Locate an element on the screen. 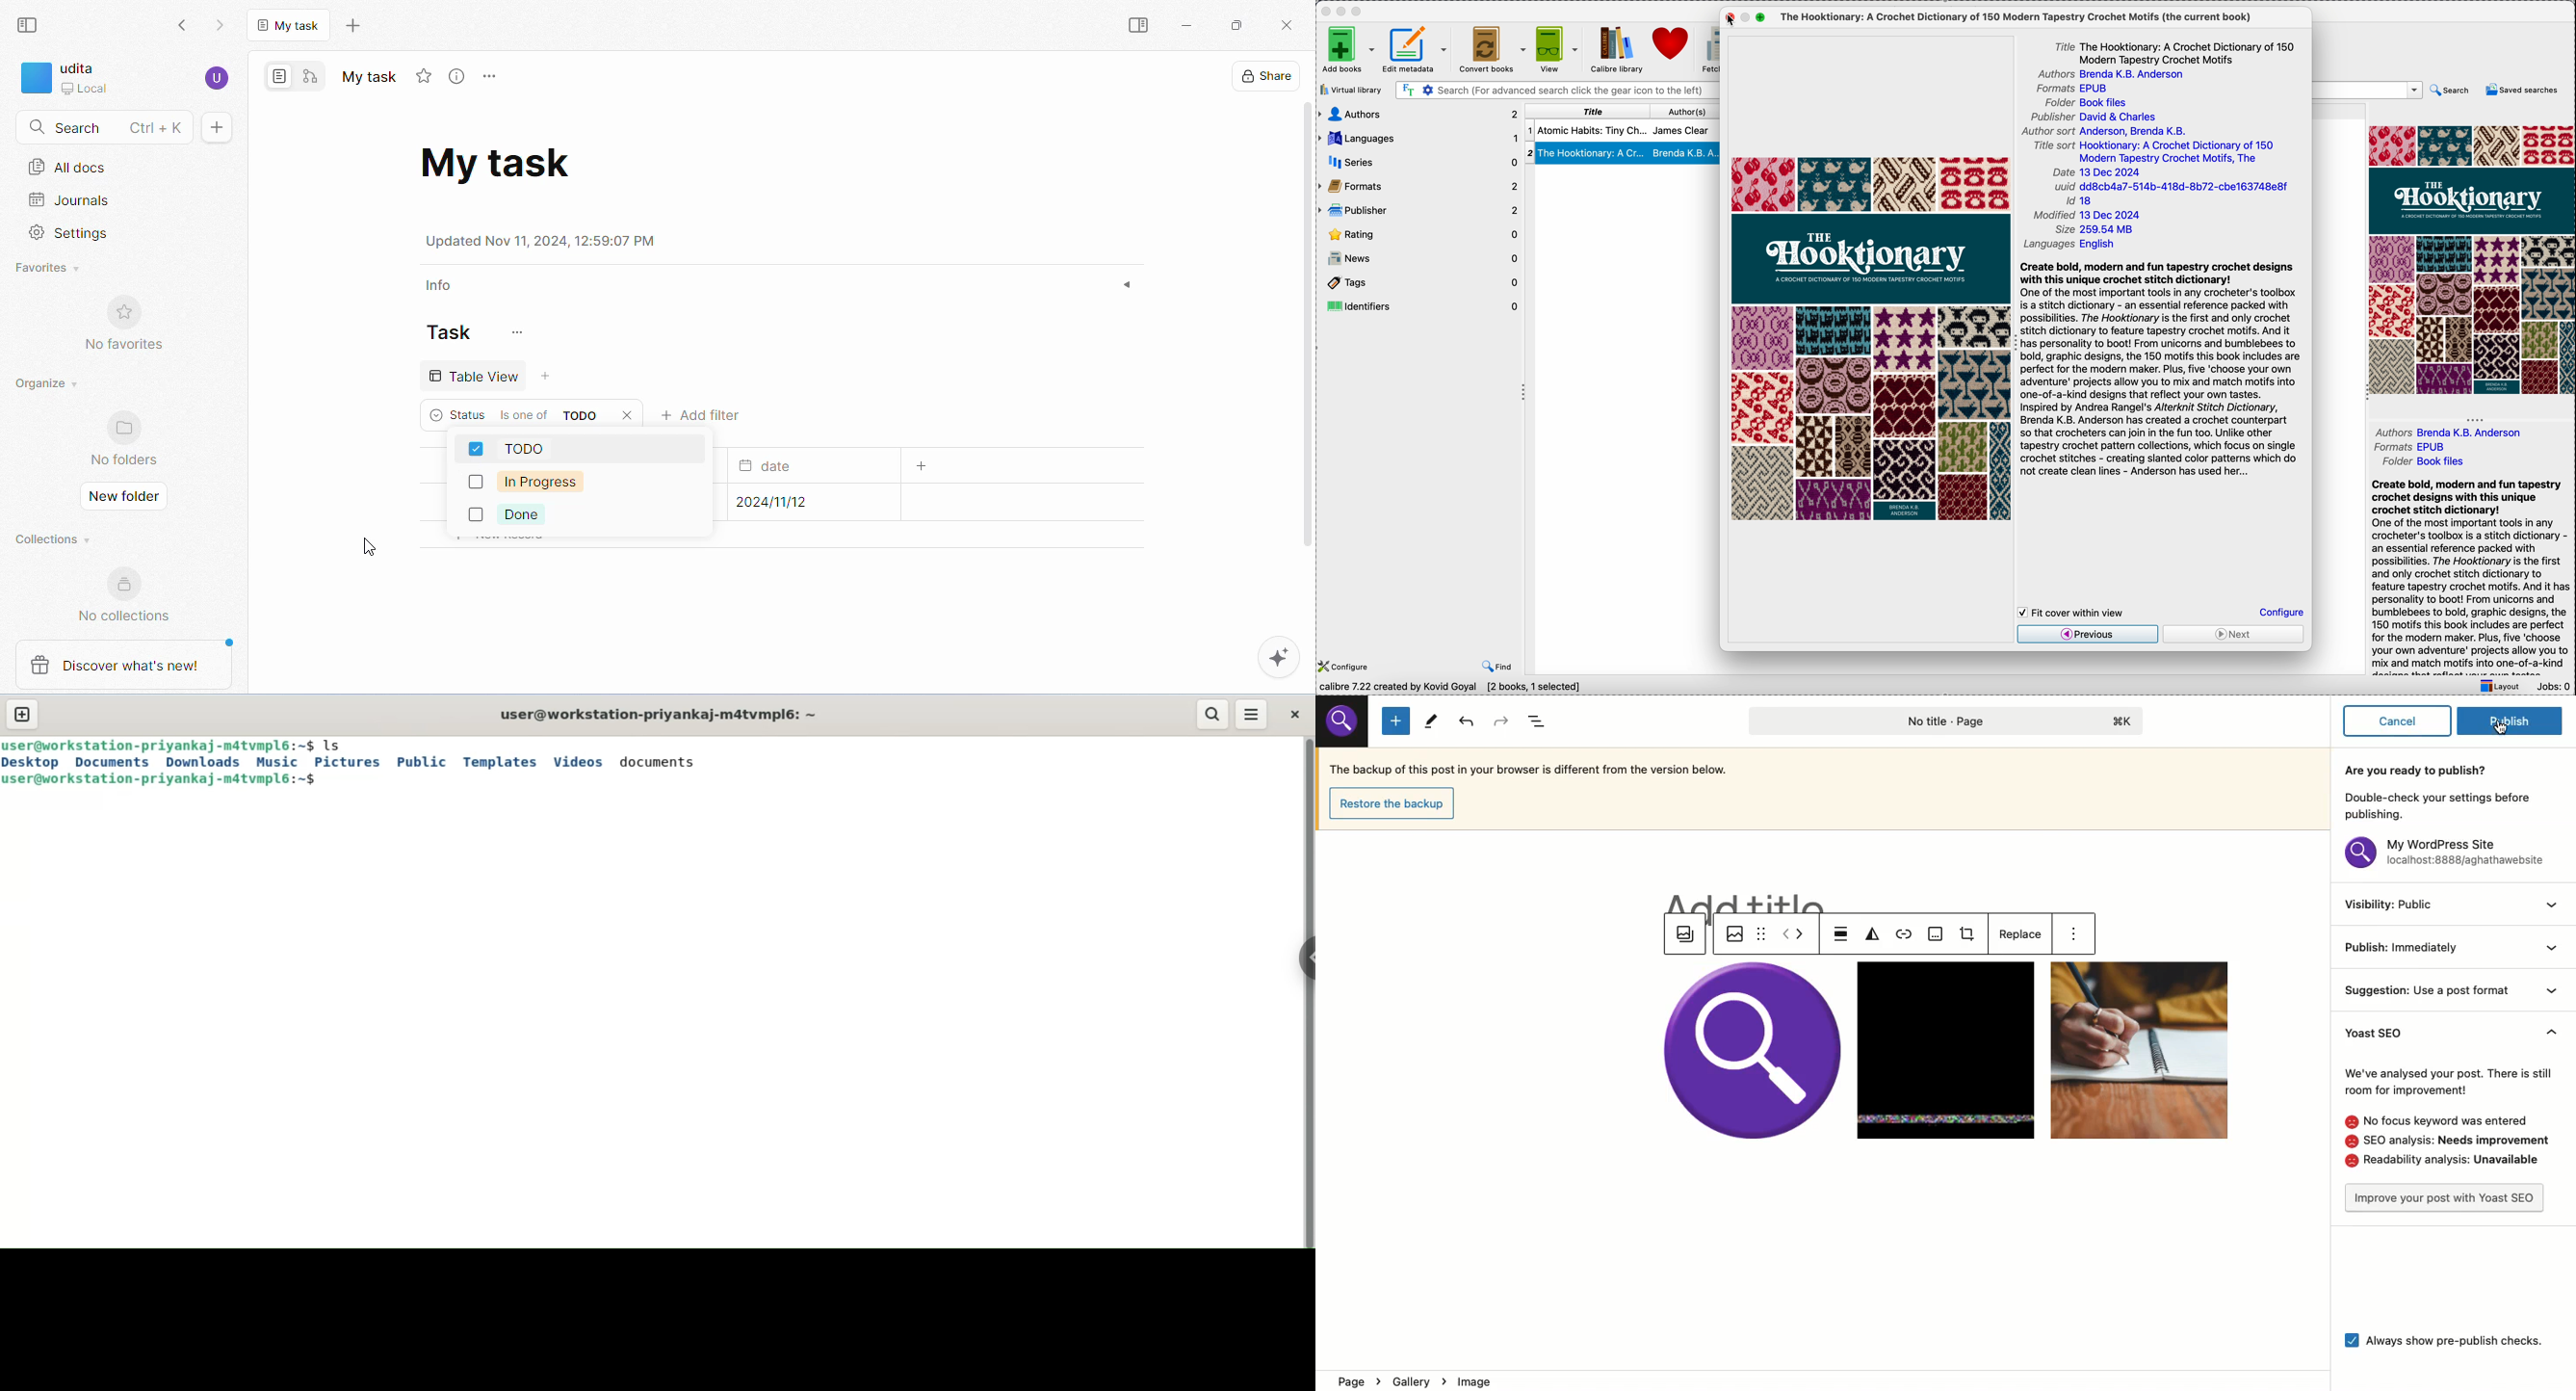 This screenshot has height=1400, width=2576. Image is located at coordinates (1731, 933).